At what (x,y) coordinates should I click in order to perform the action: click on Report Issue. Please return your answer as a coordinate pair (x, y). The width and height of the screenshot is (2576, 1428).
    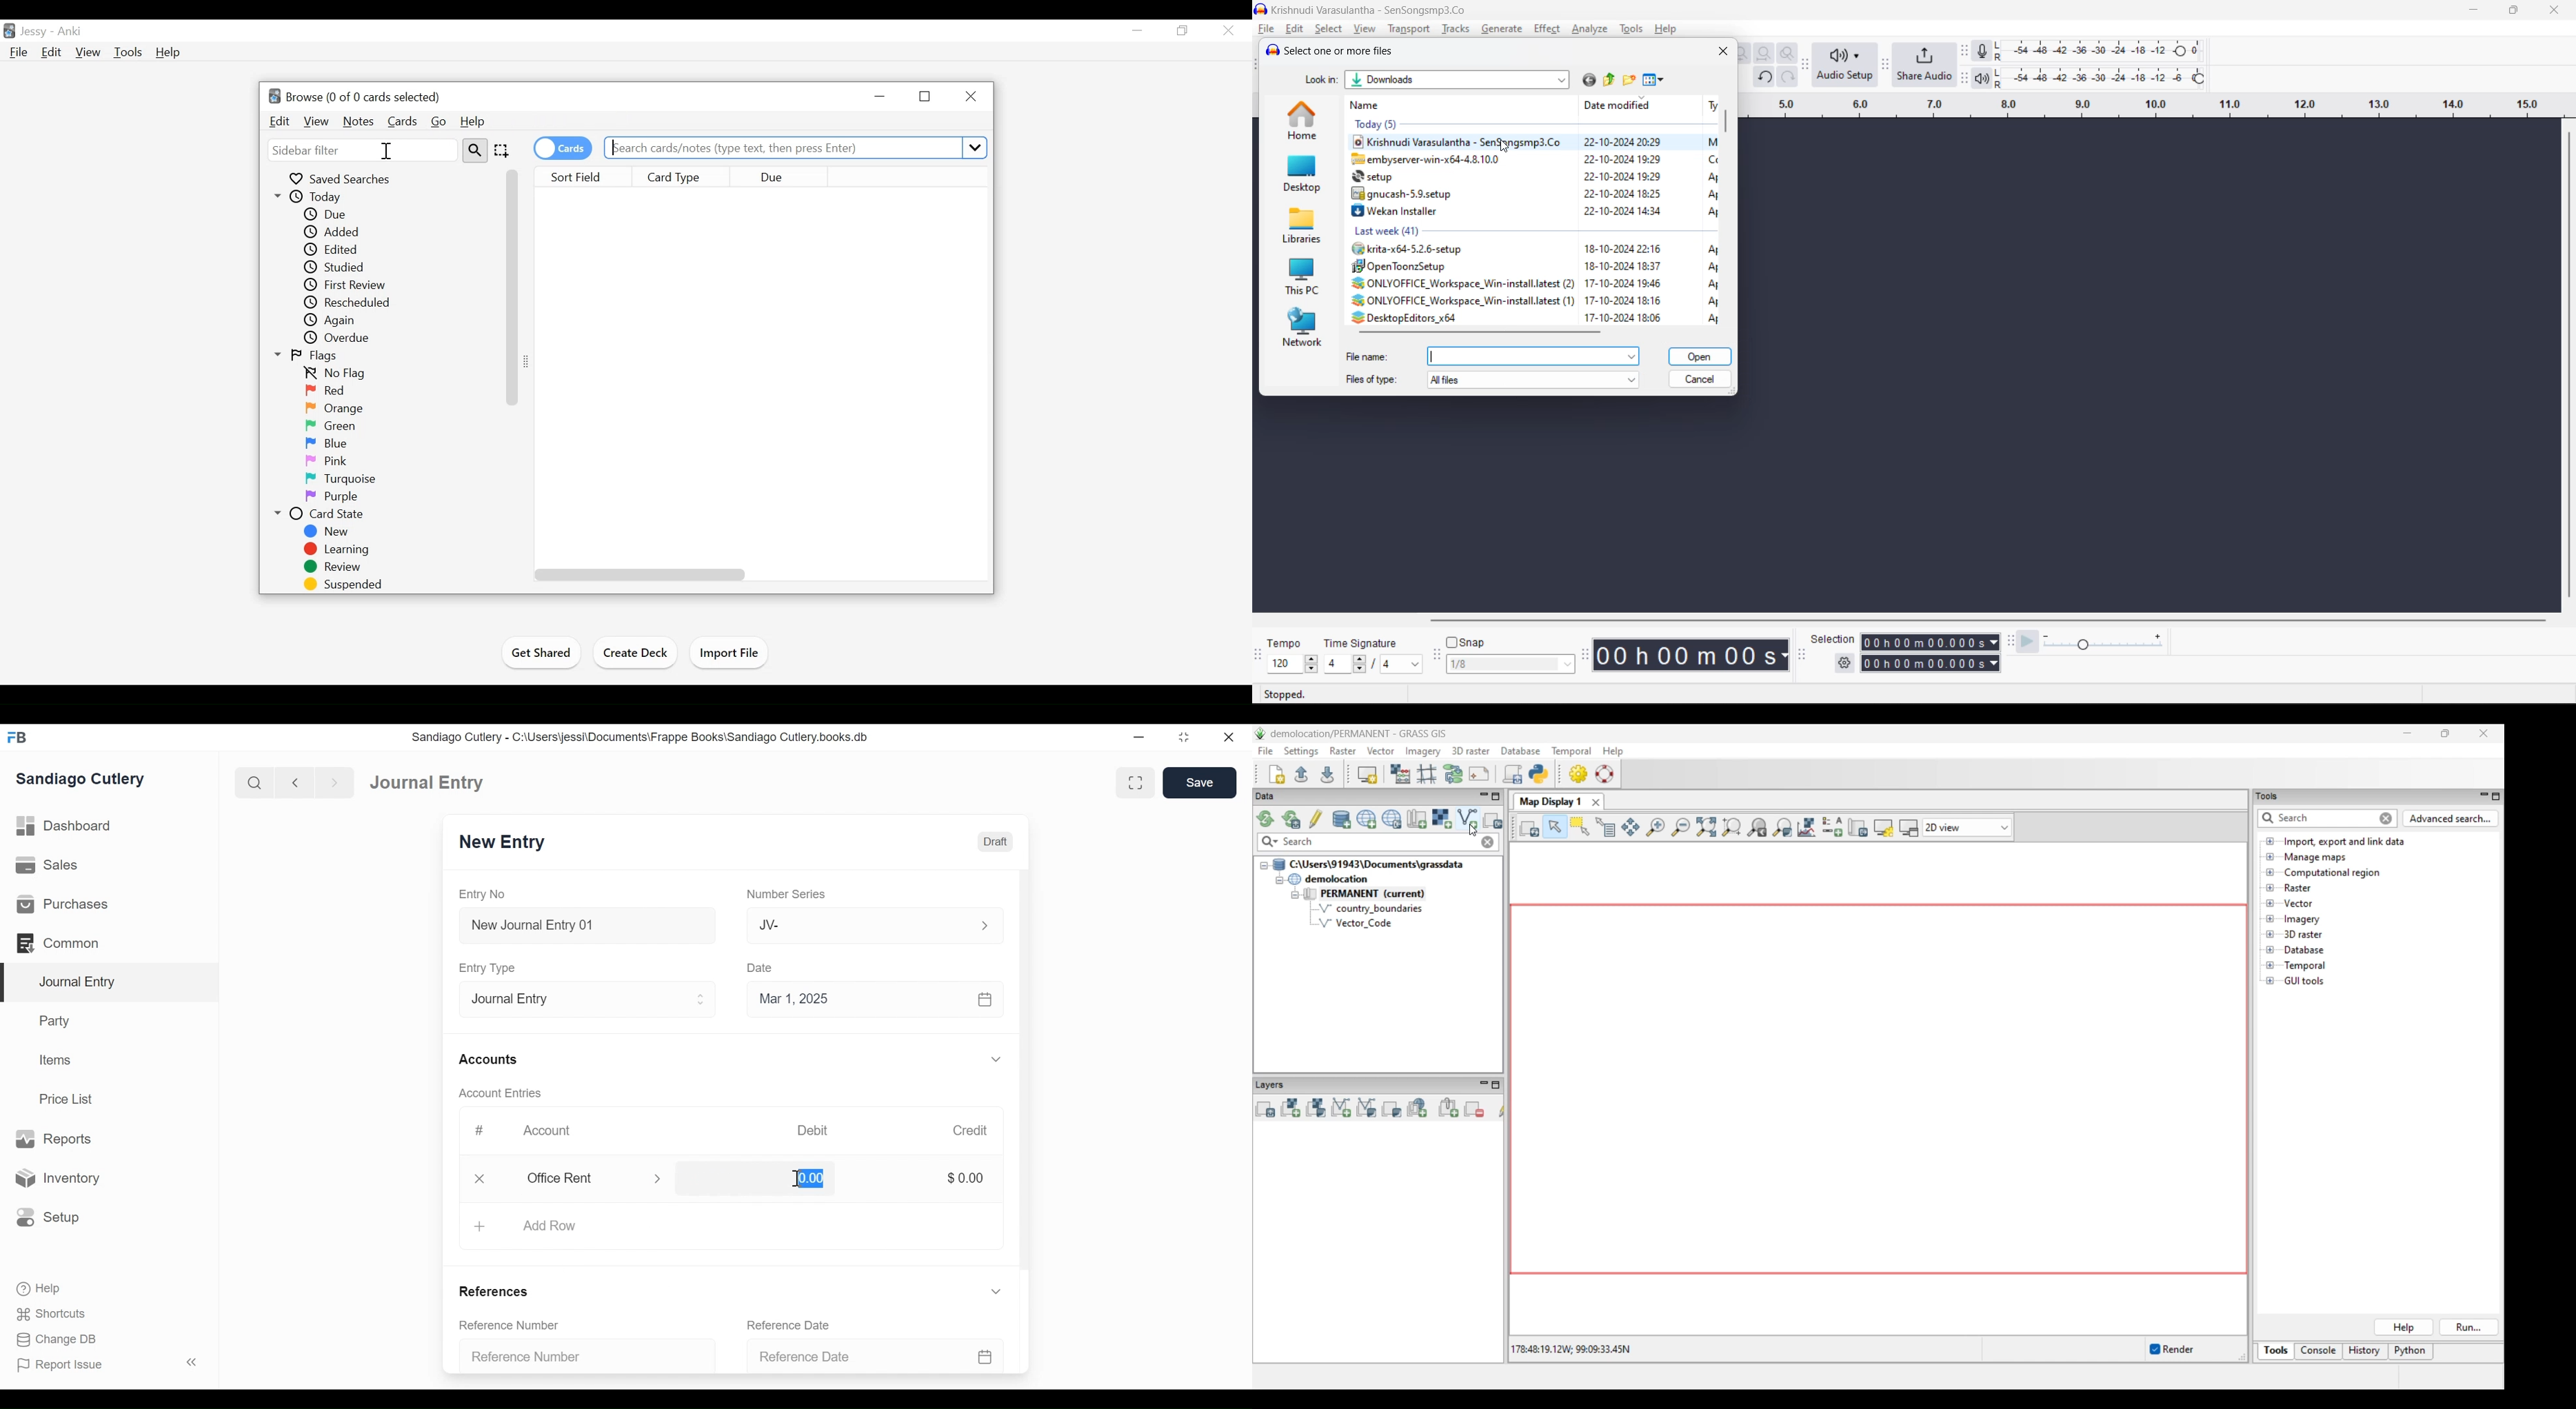
    Looking at the image, I should click on (65, 1366).